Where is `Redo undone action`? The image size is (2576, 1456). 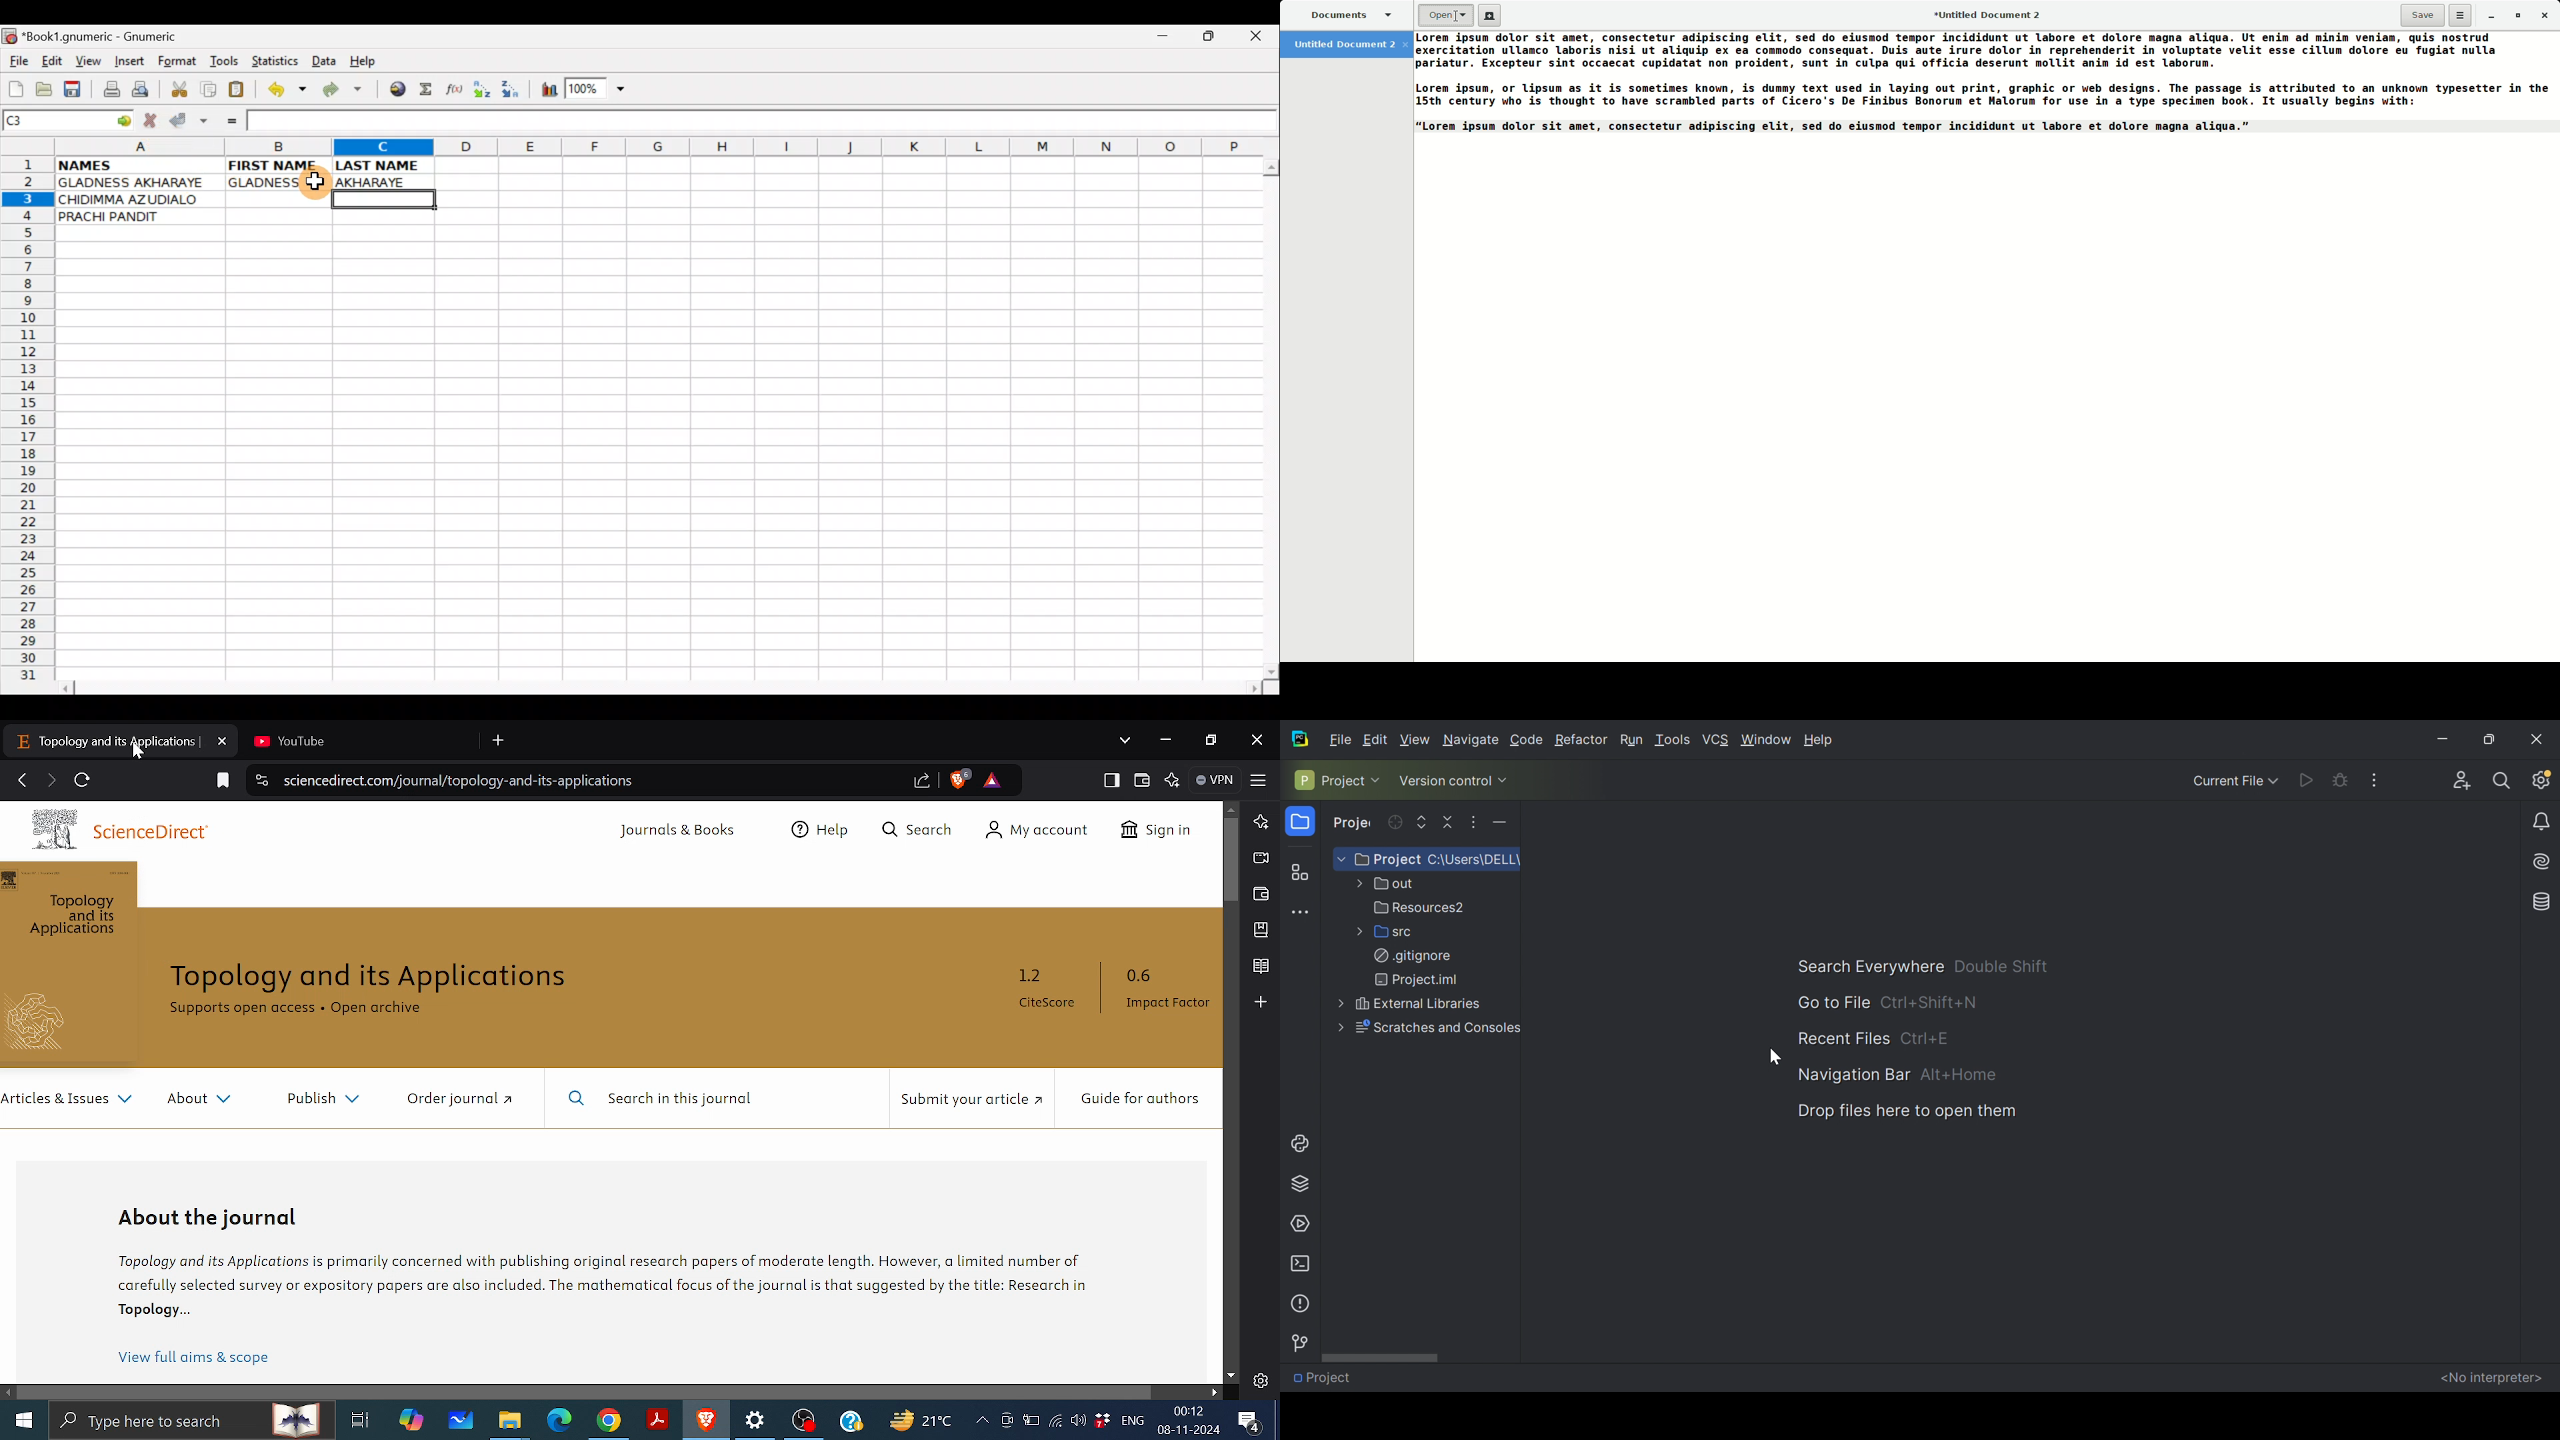 Redo undone action is located at coordinates (345, 91).